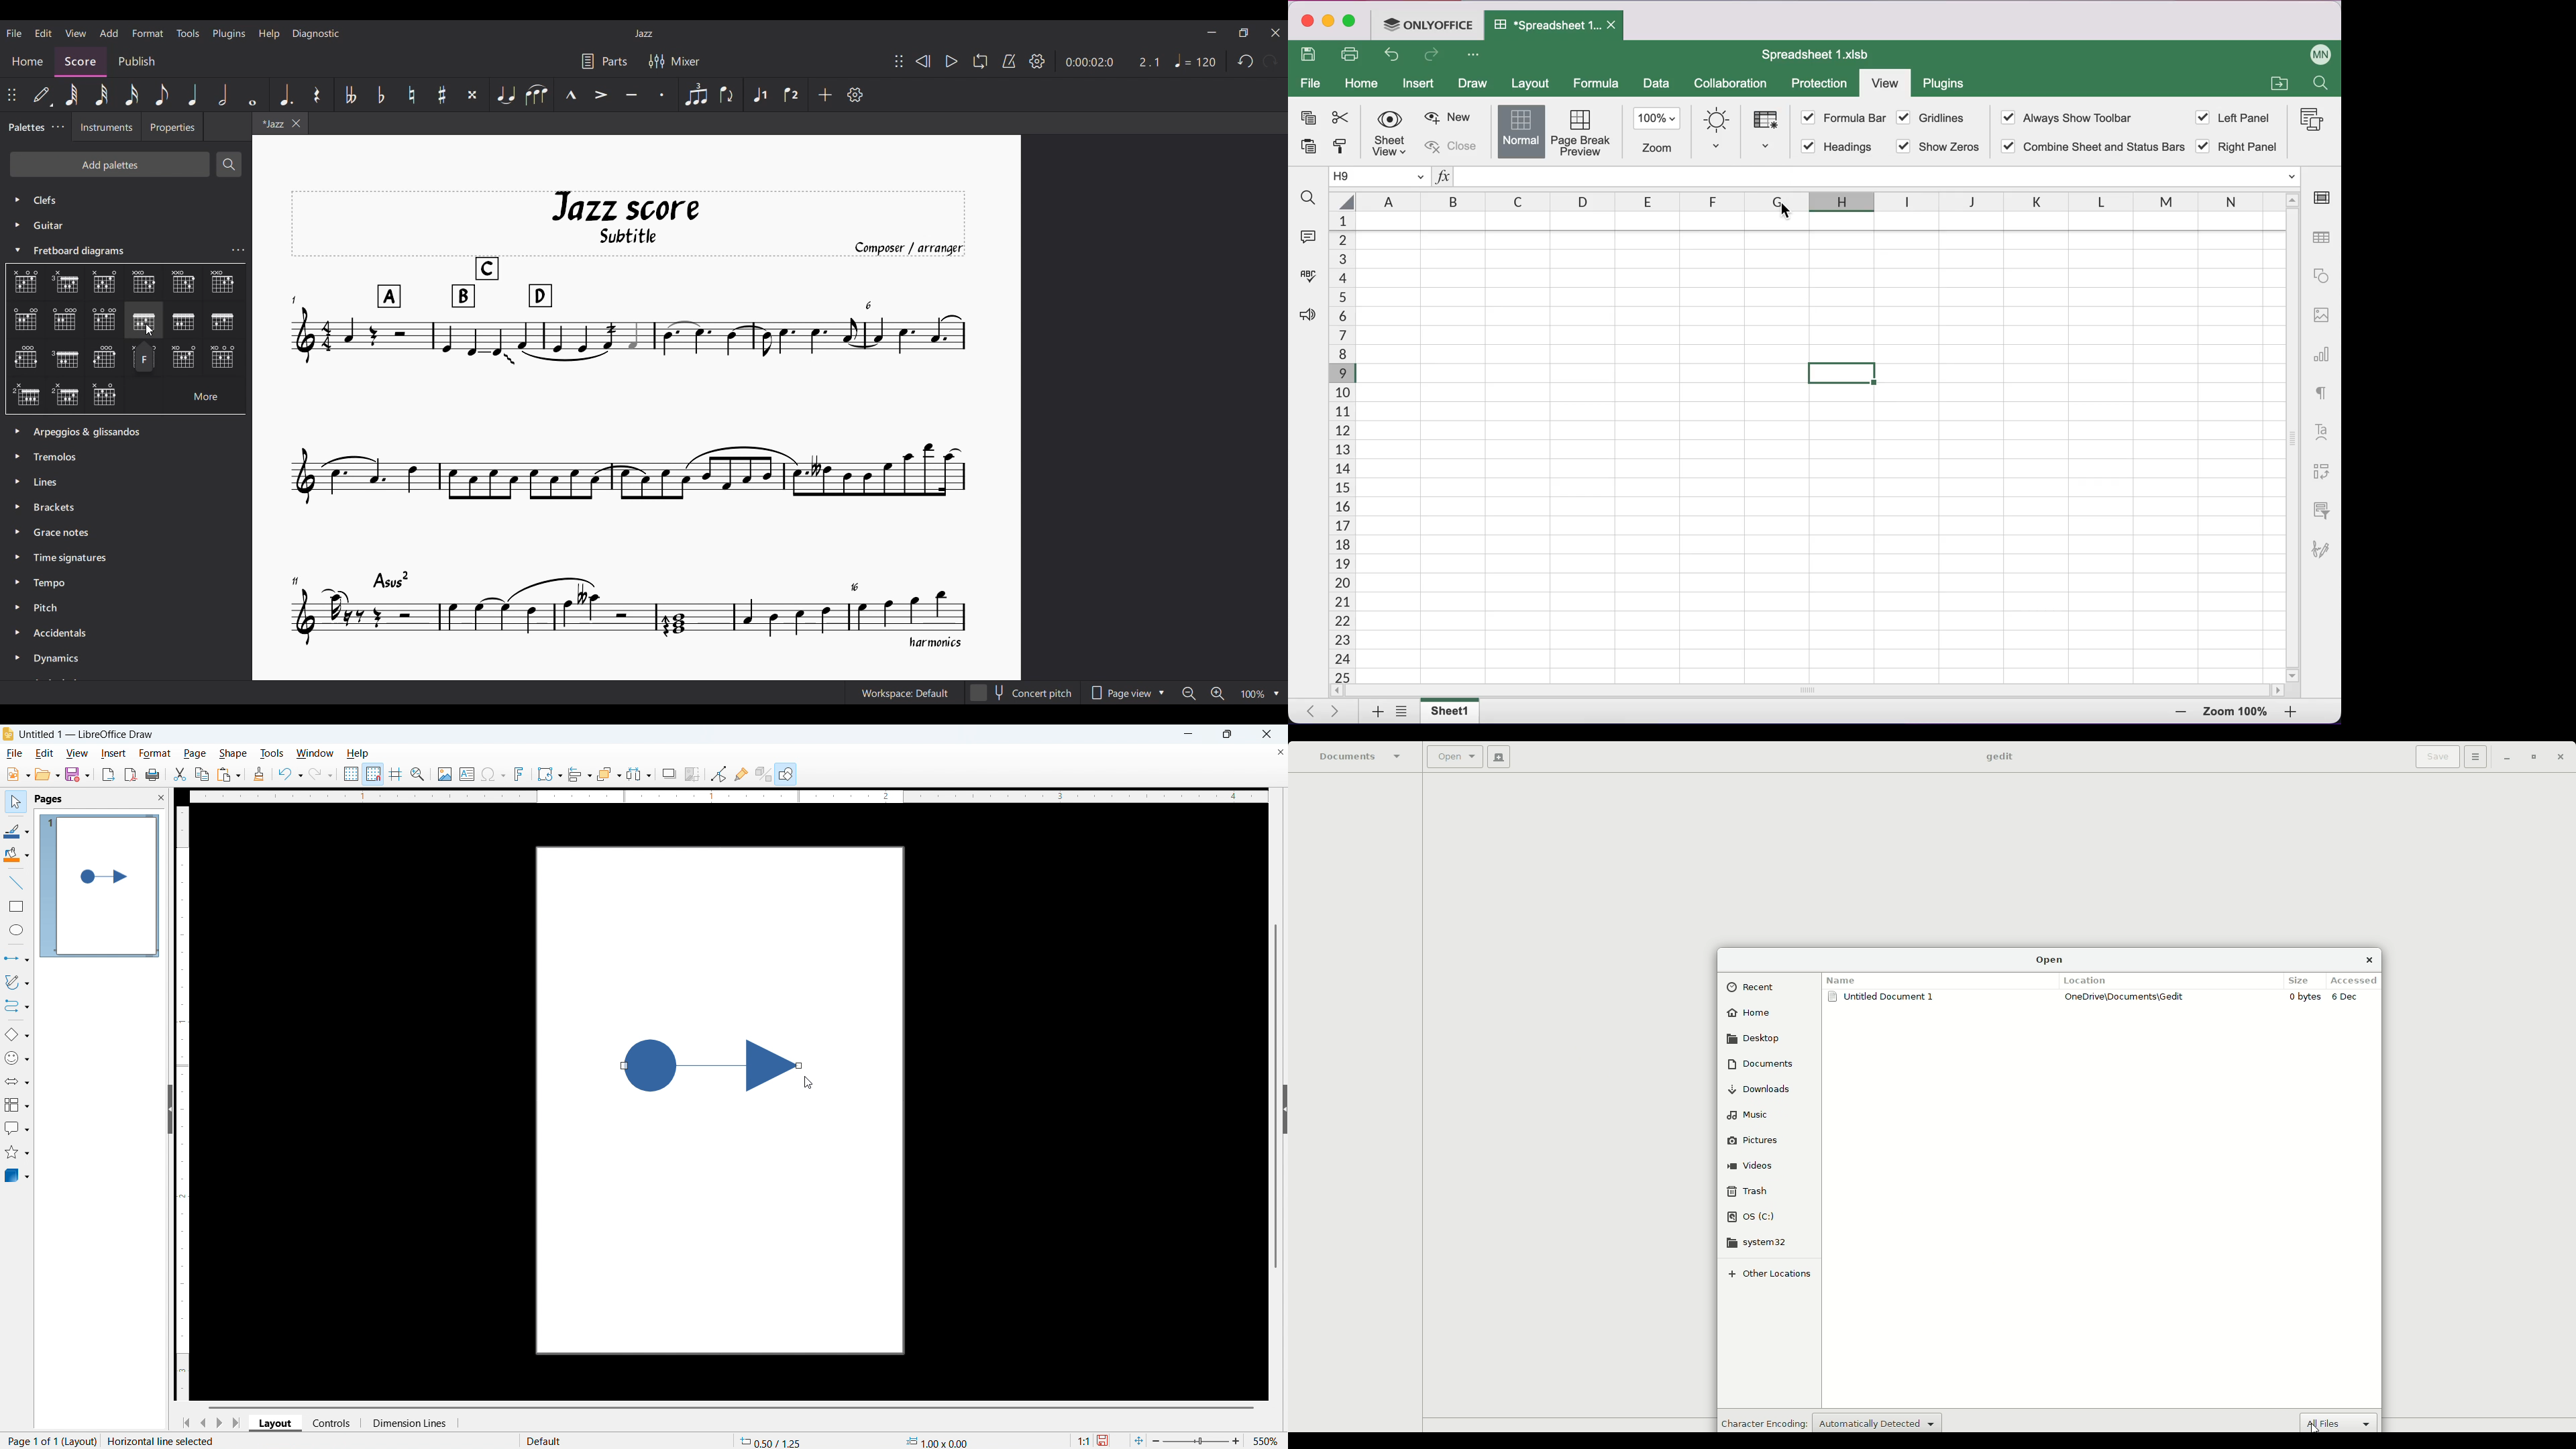 This screenshot has height=1456, width=2576. Describe the element at coordinates (71, 94) in the screenshot. I see `64th note` at that location.